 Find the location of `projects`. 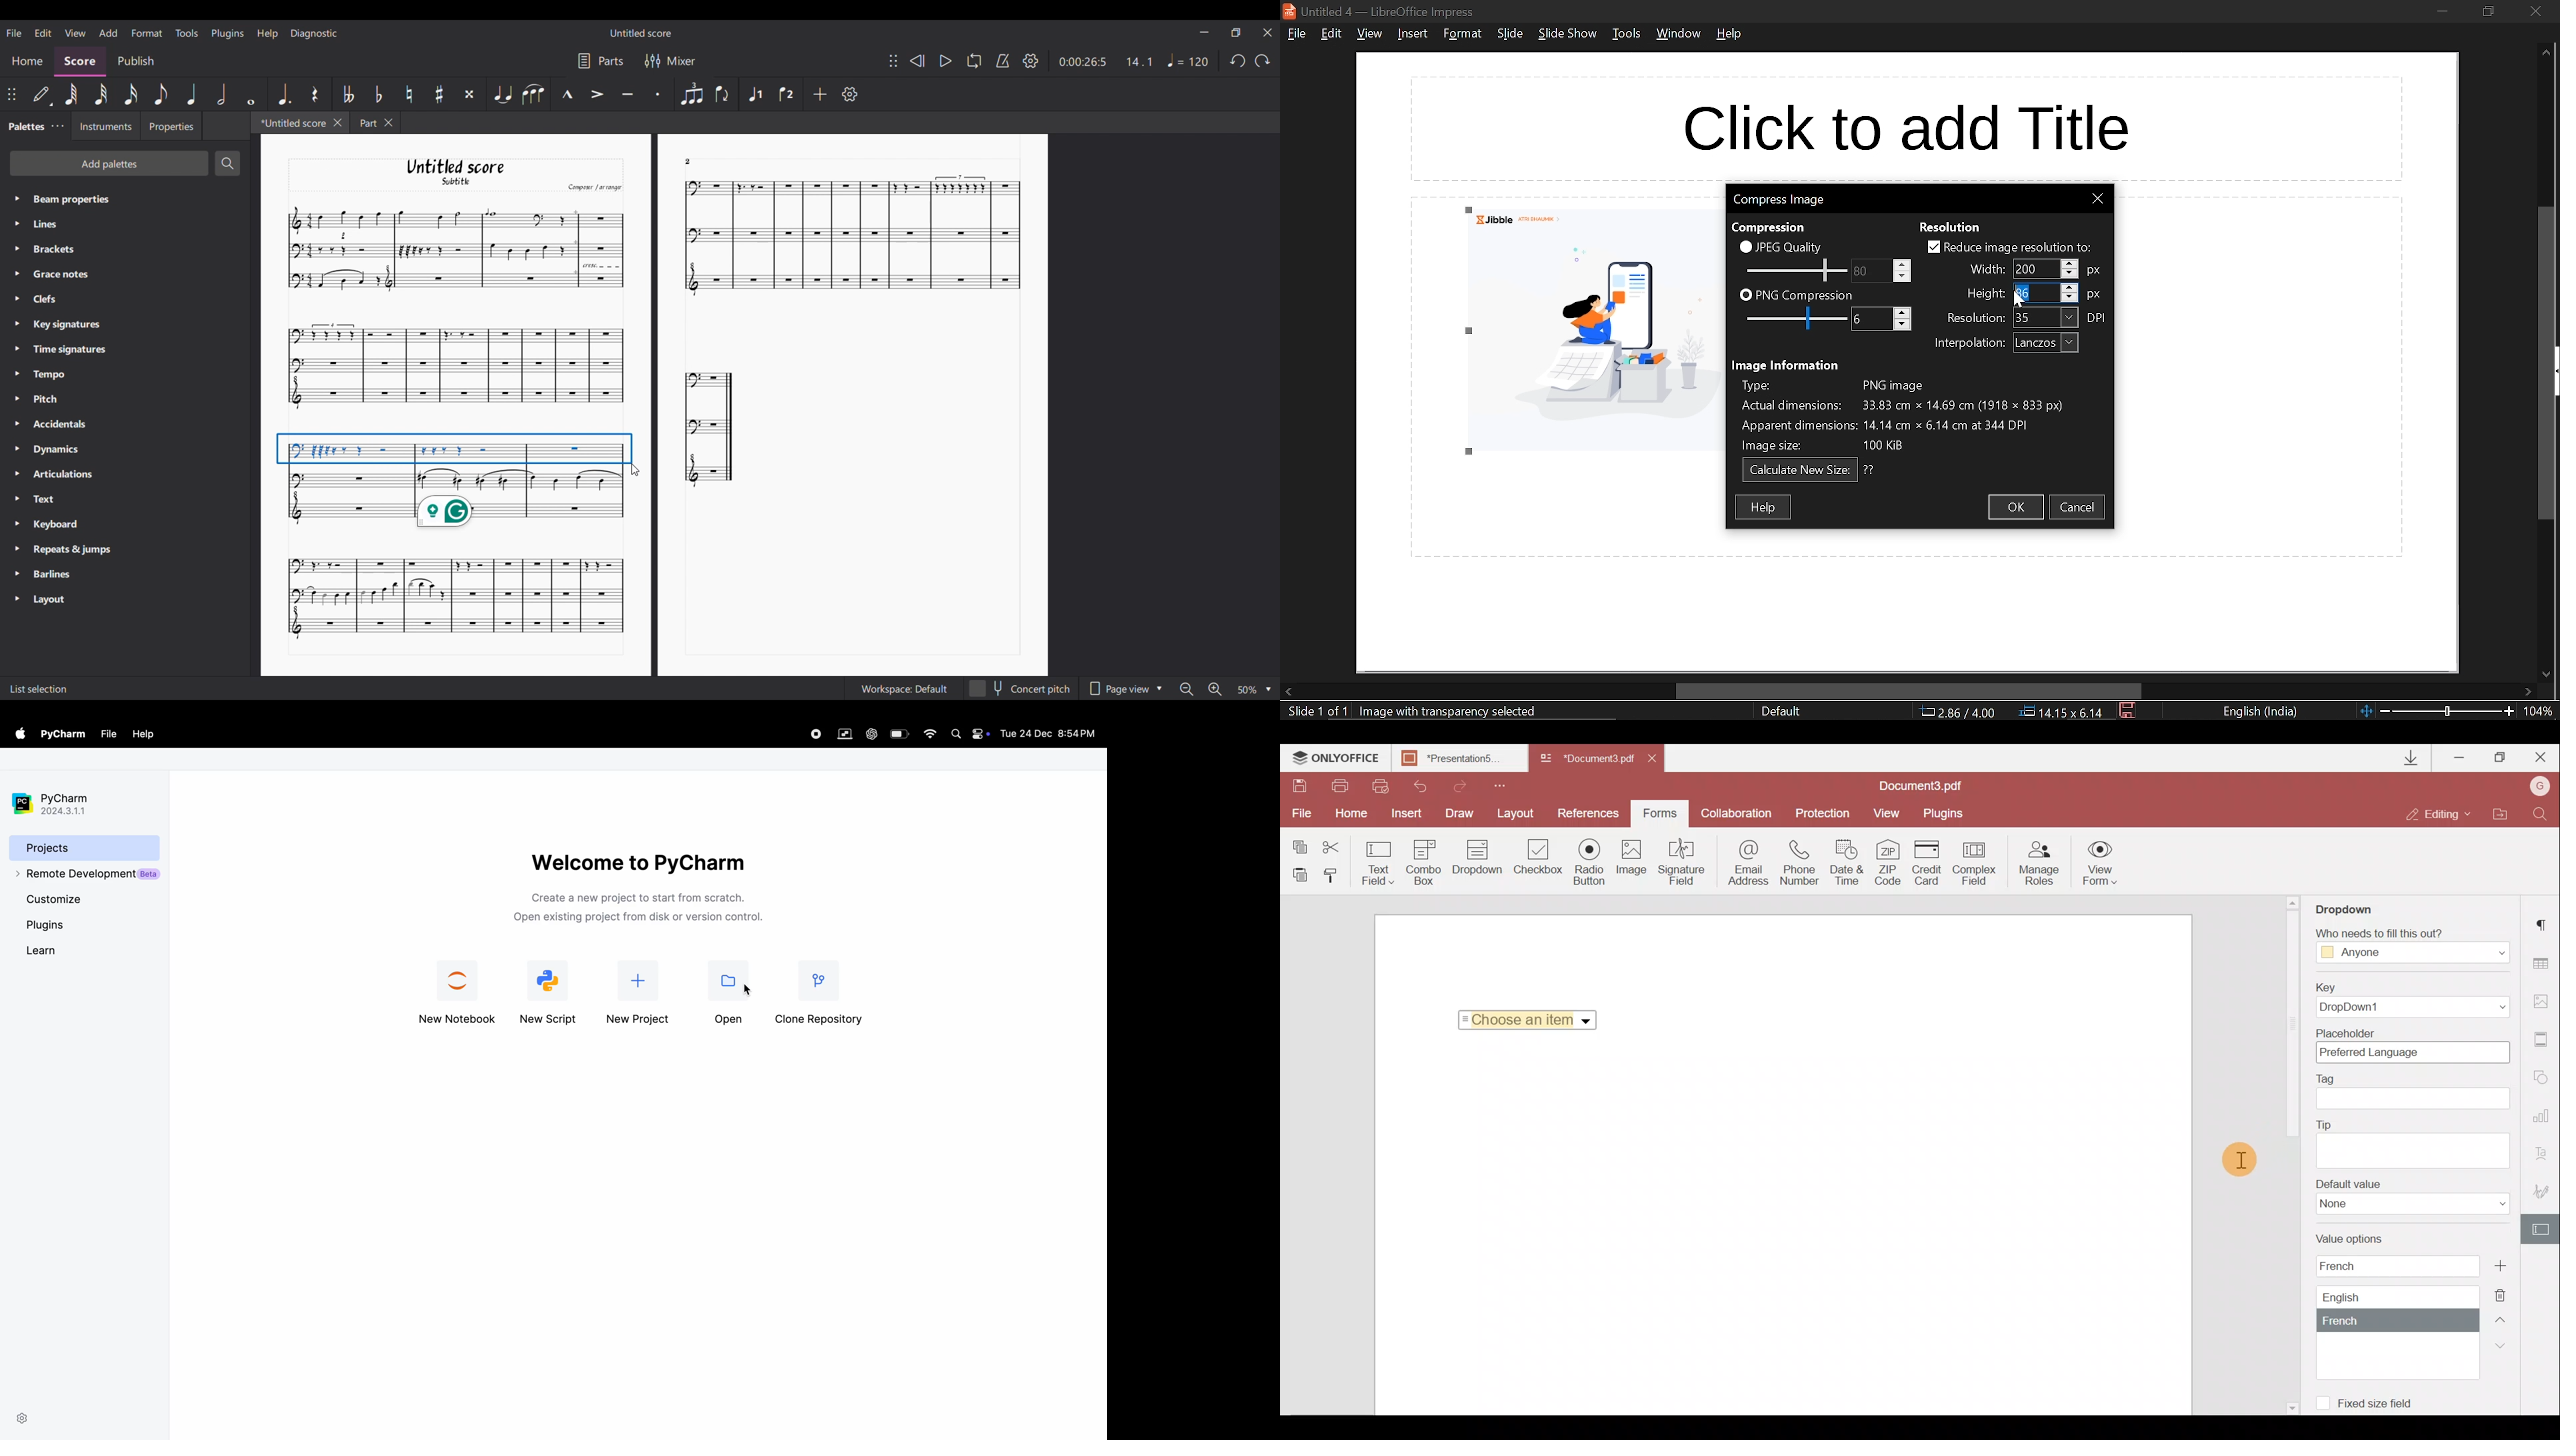

projects is located at coordinates (82, 847).